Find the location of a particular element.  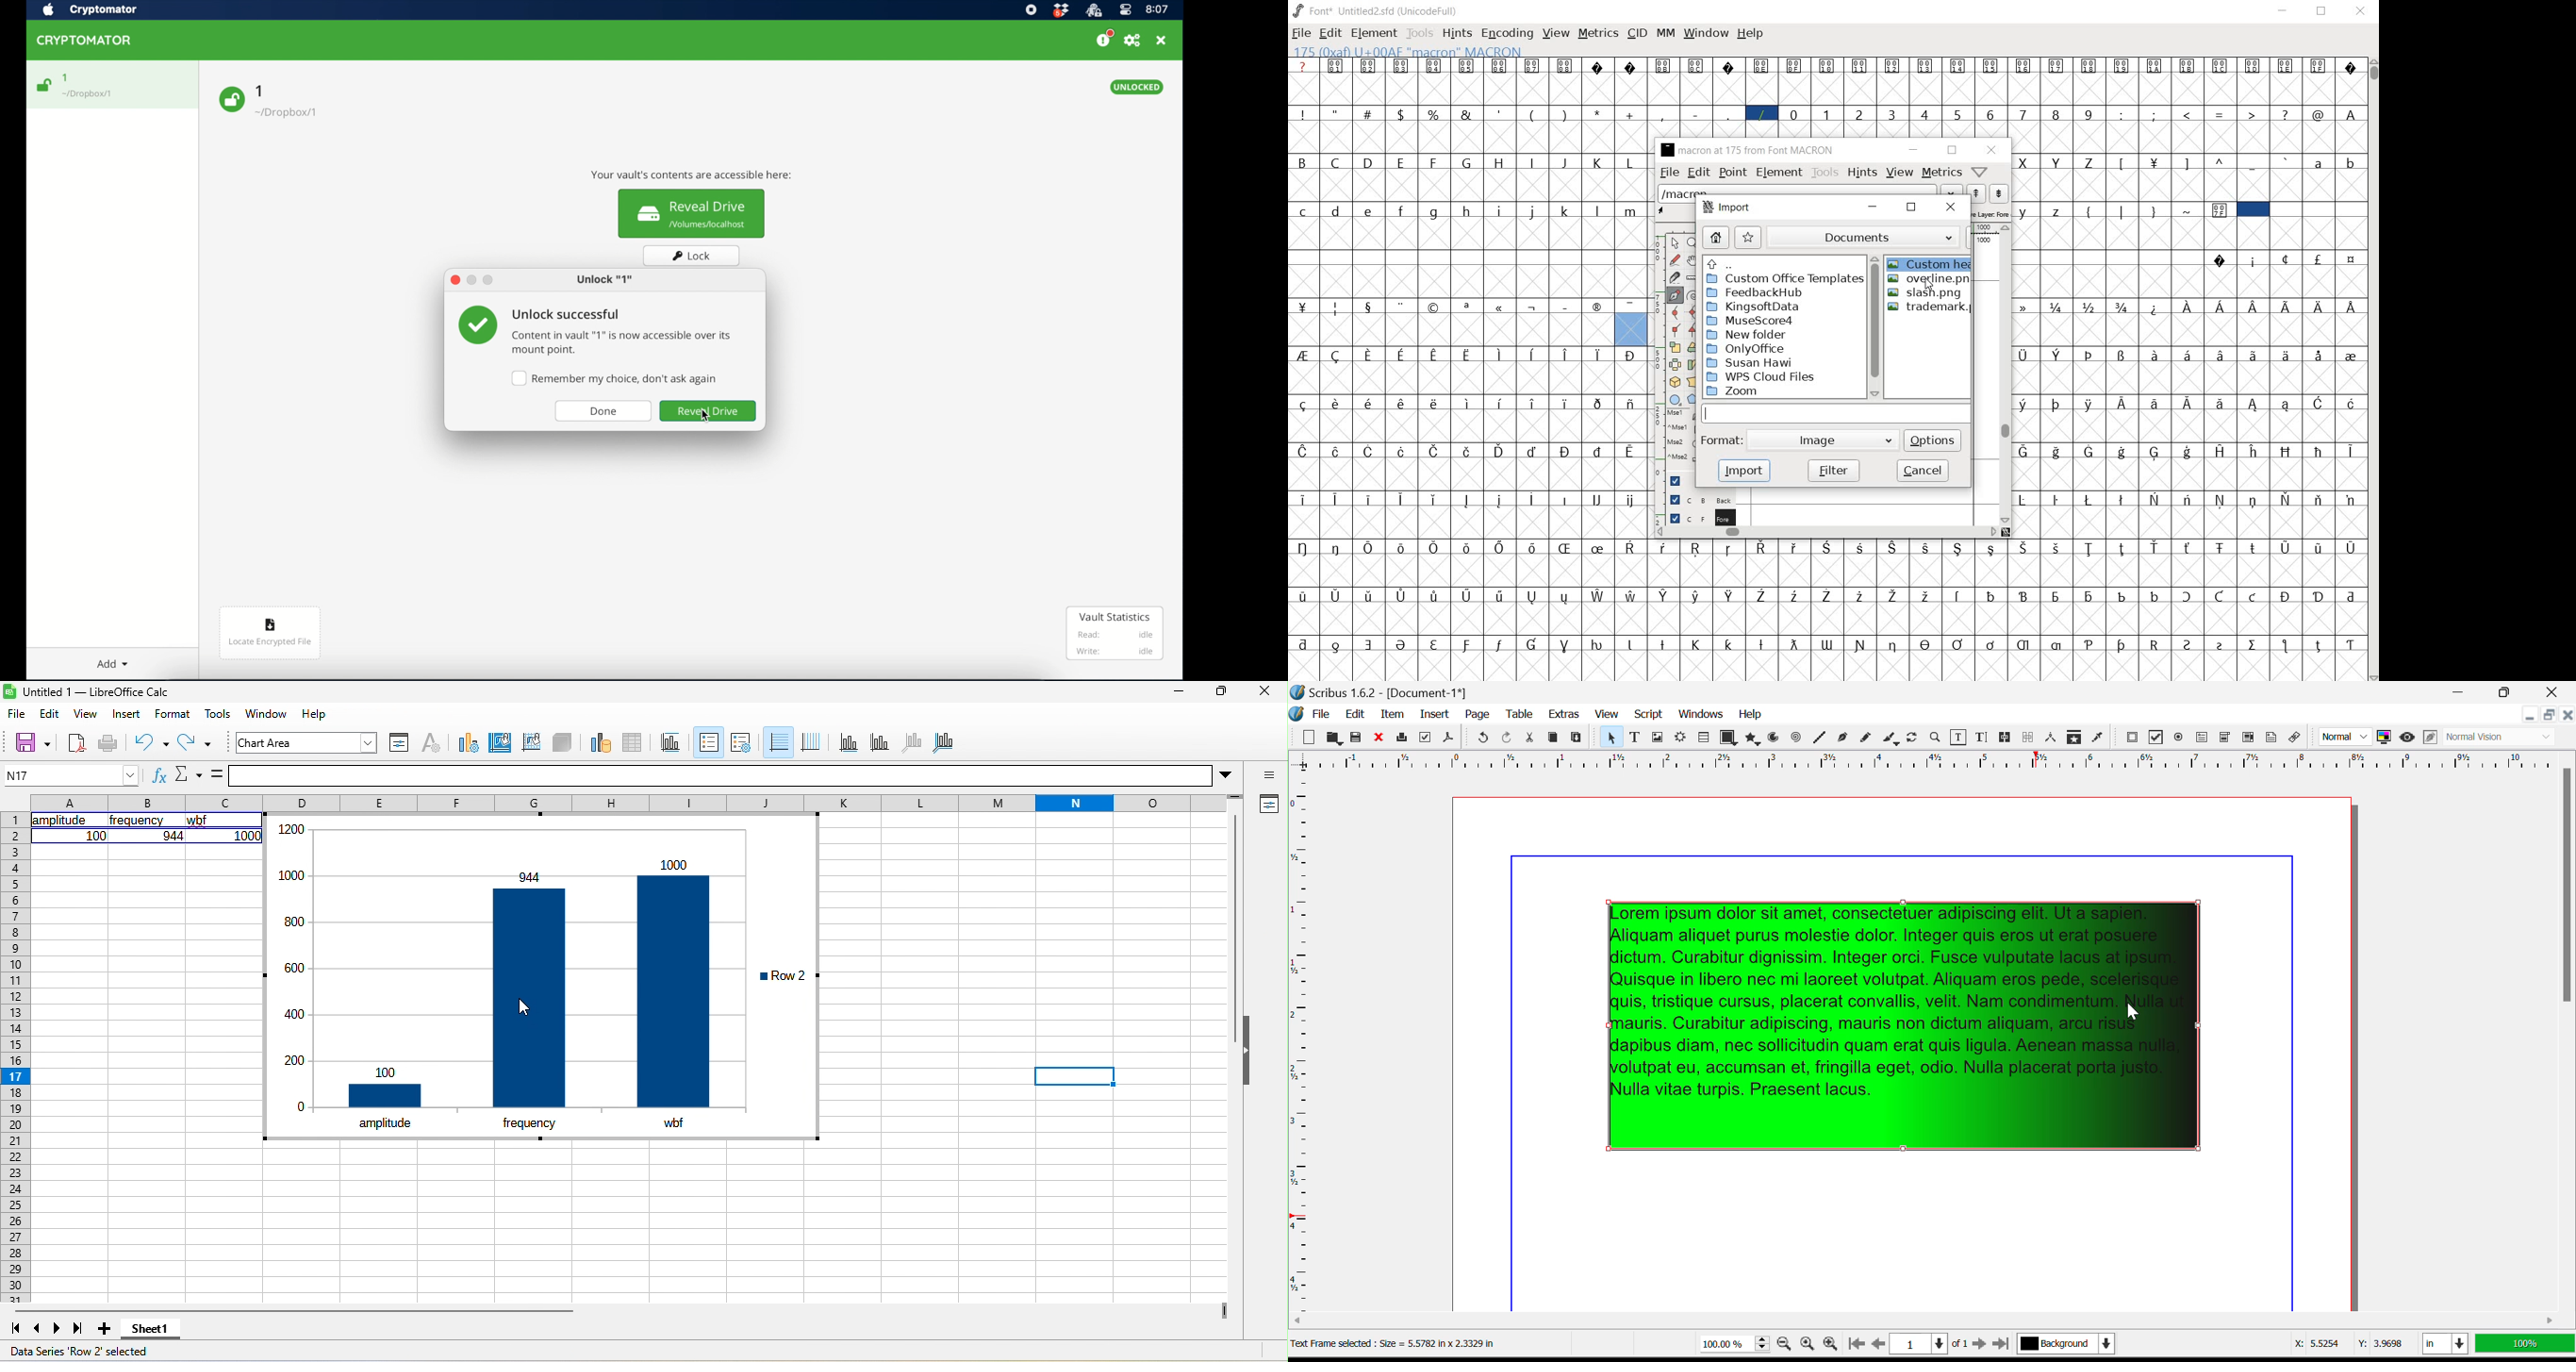

PDF List Box is located at coordinates (2249, 737).